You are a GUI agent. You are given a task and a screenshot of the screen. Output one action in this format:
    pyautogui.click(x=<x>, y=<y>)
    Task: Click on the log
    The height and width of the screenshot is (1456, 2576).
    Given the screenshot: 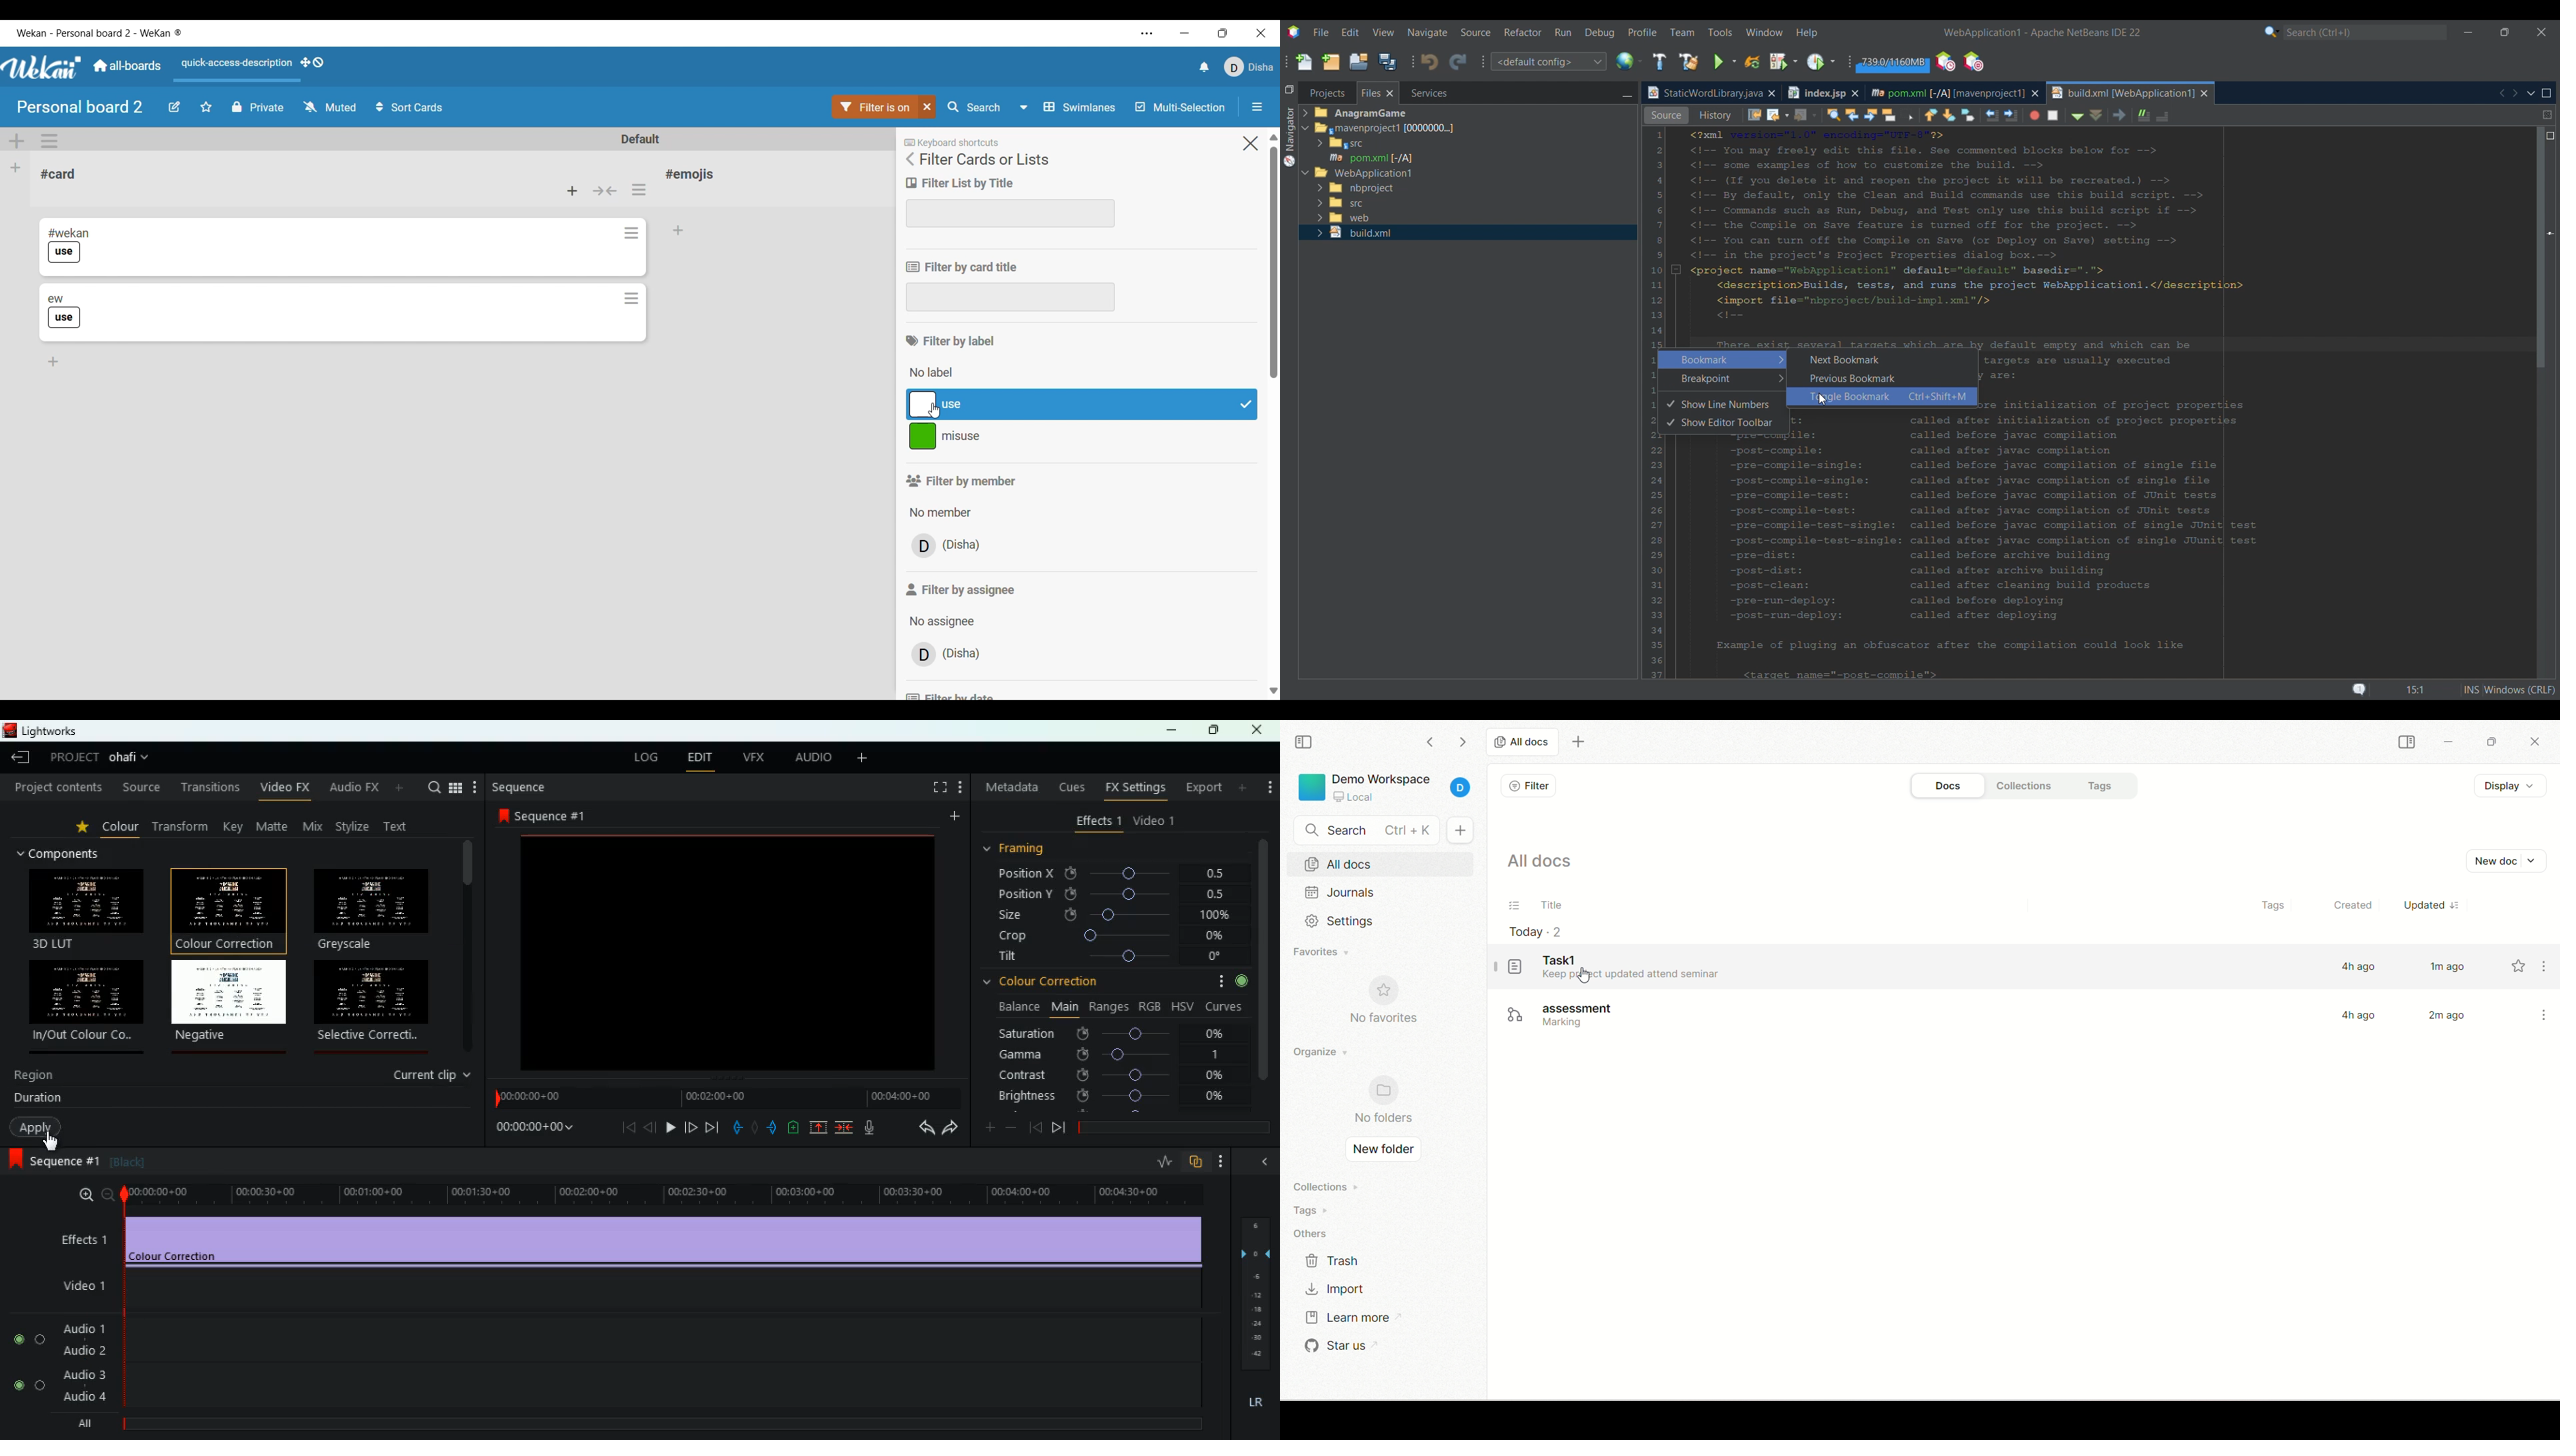 What is the action you would take?
    pyautogui.click(x=646, y=756)
    